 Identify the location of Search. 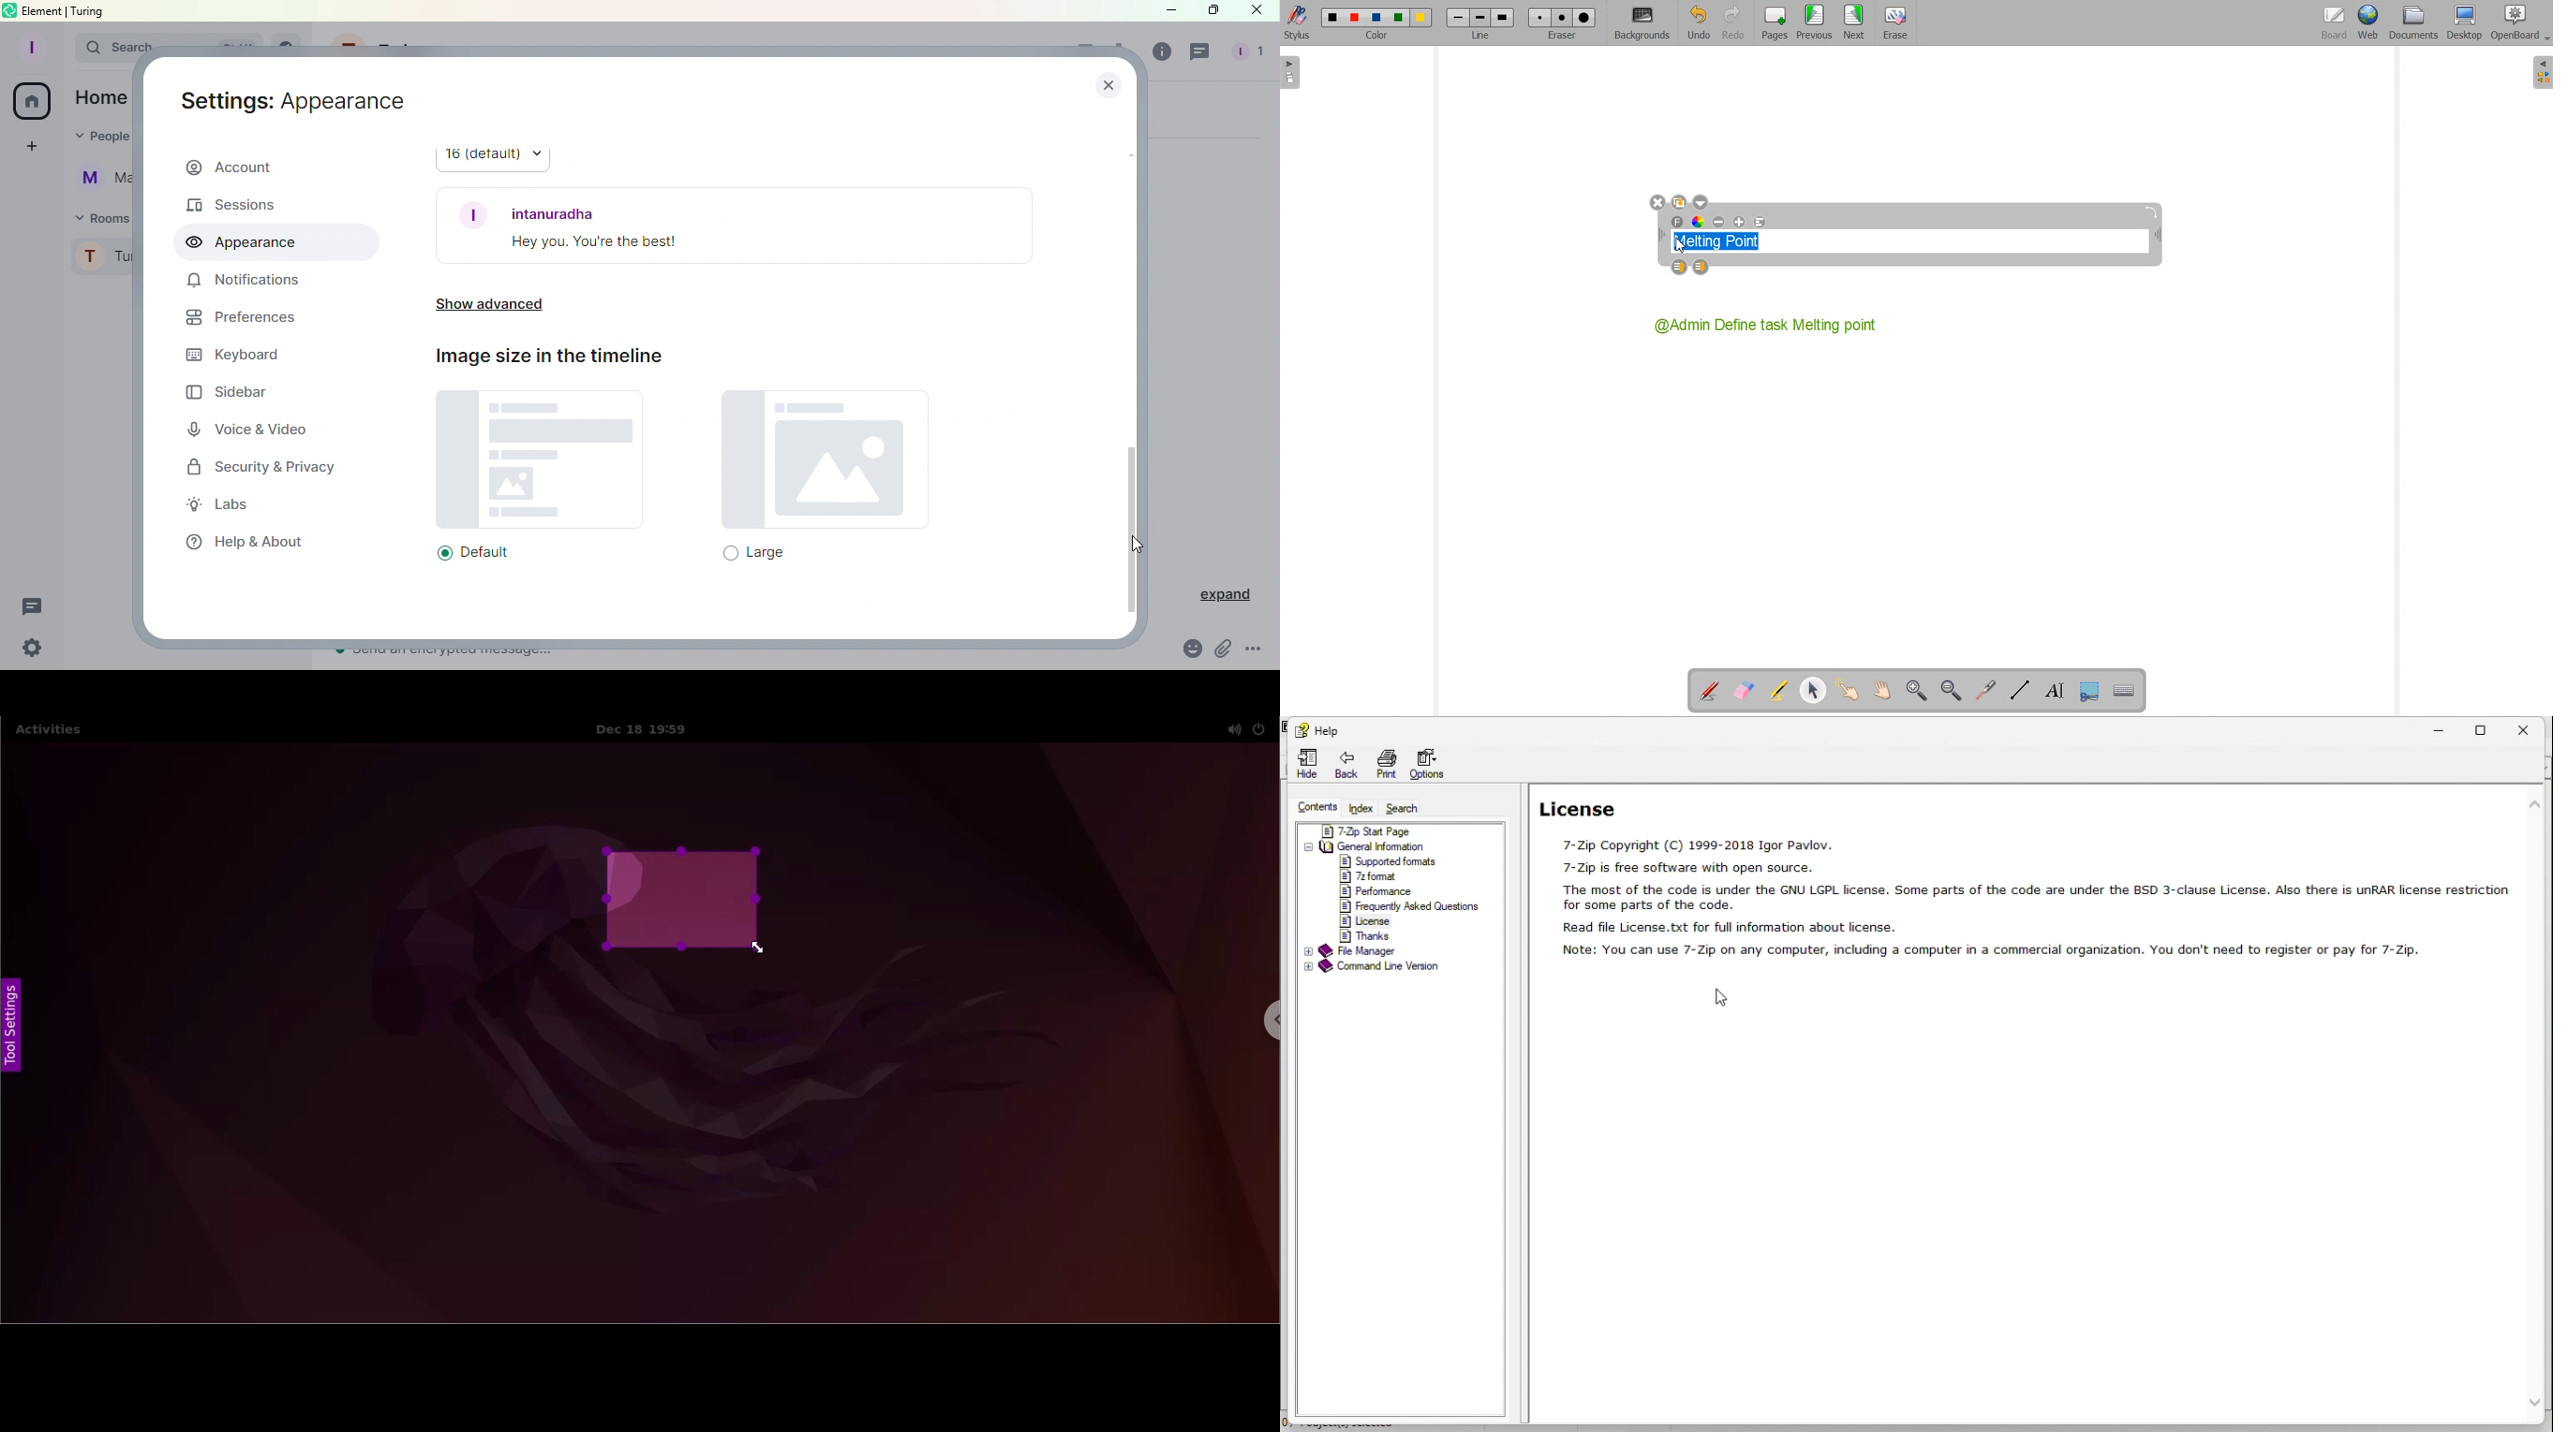
(105, 50).